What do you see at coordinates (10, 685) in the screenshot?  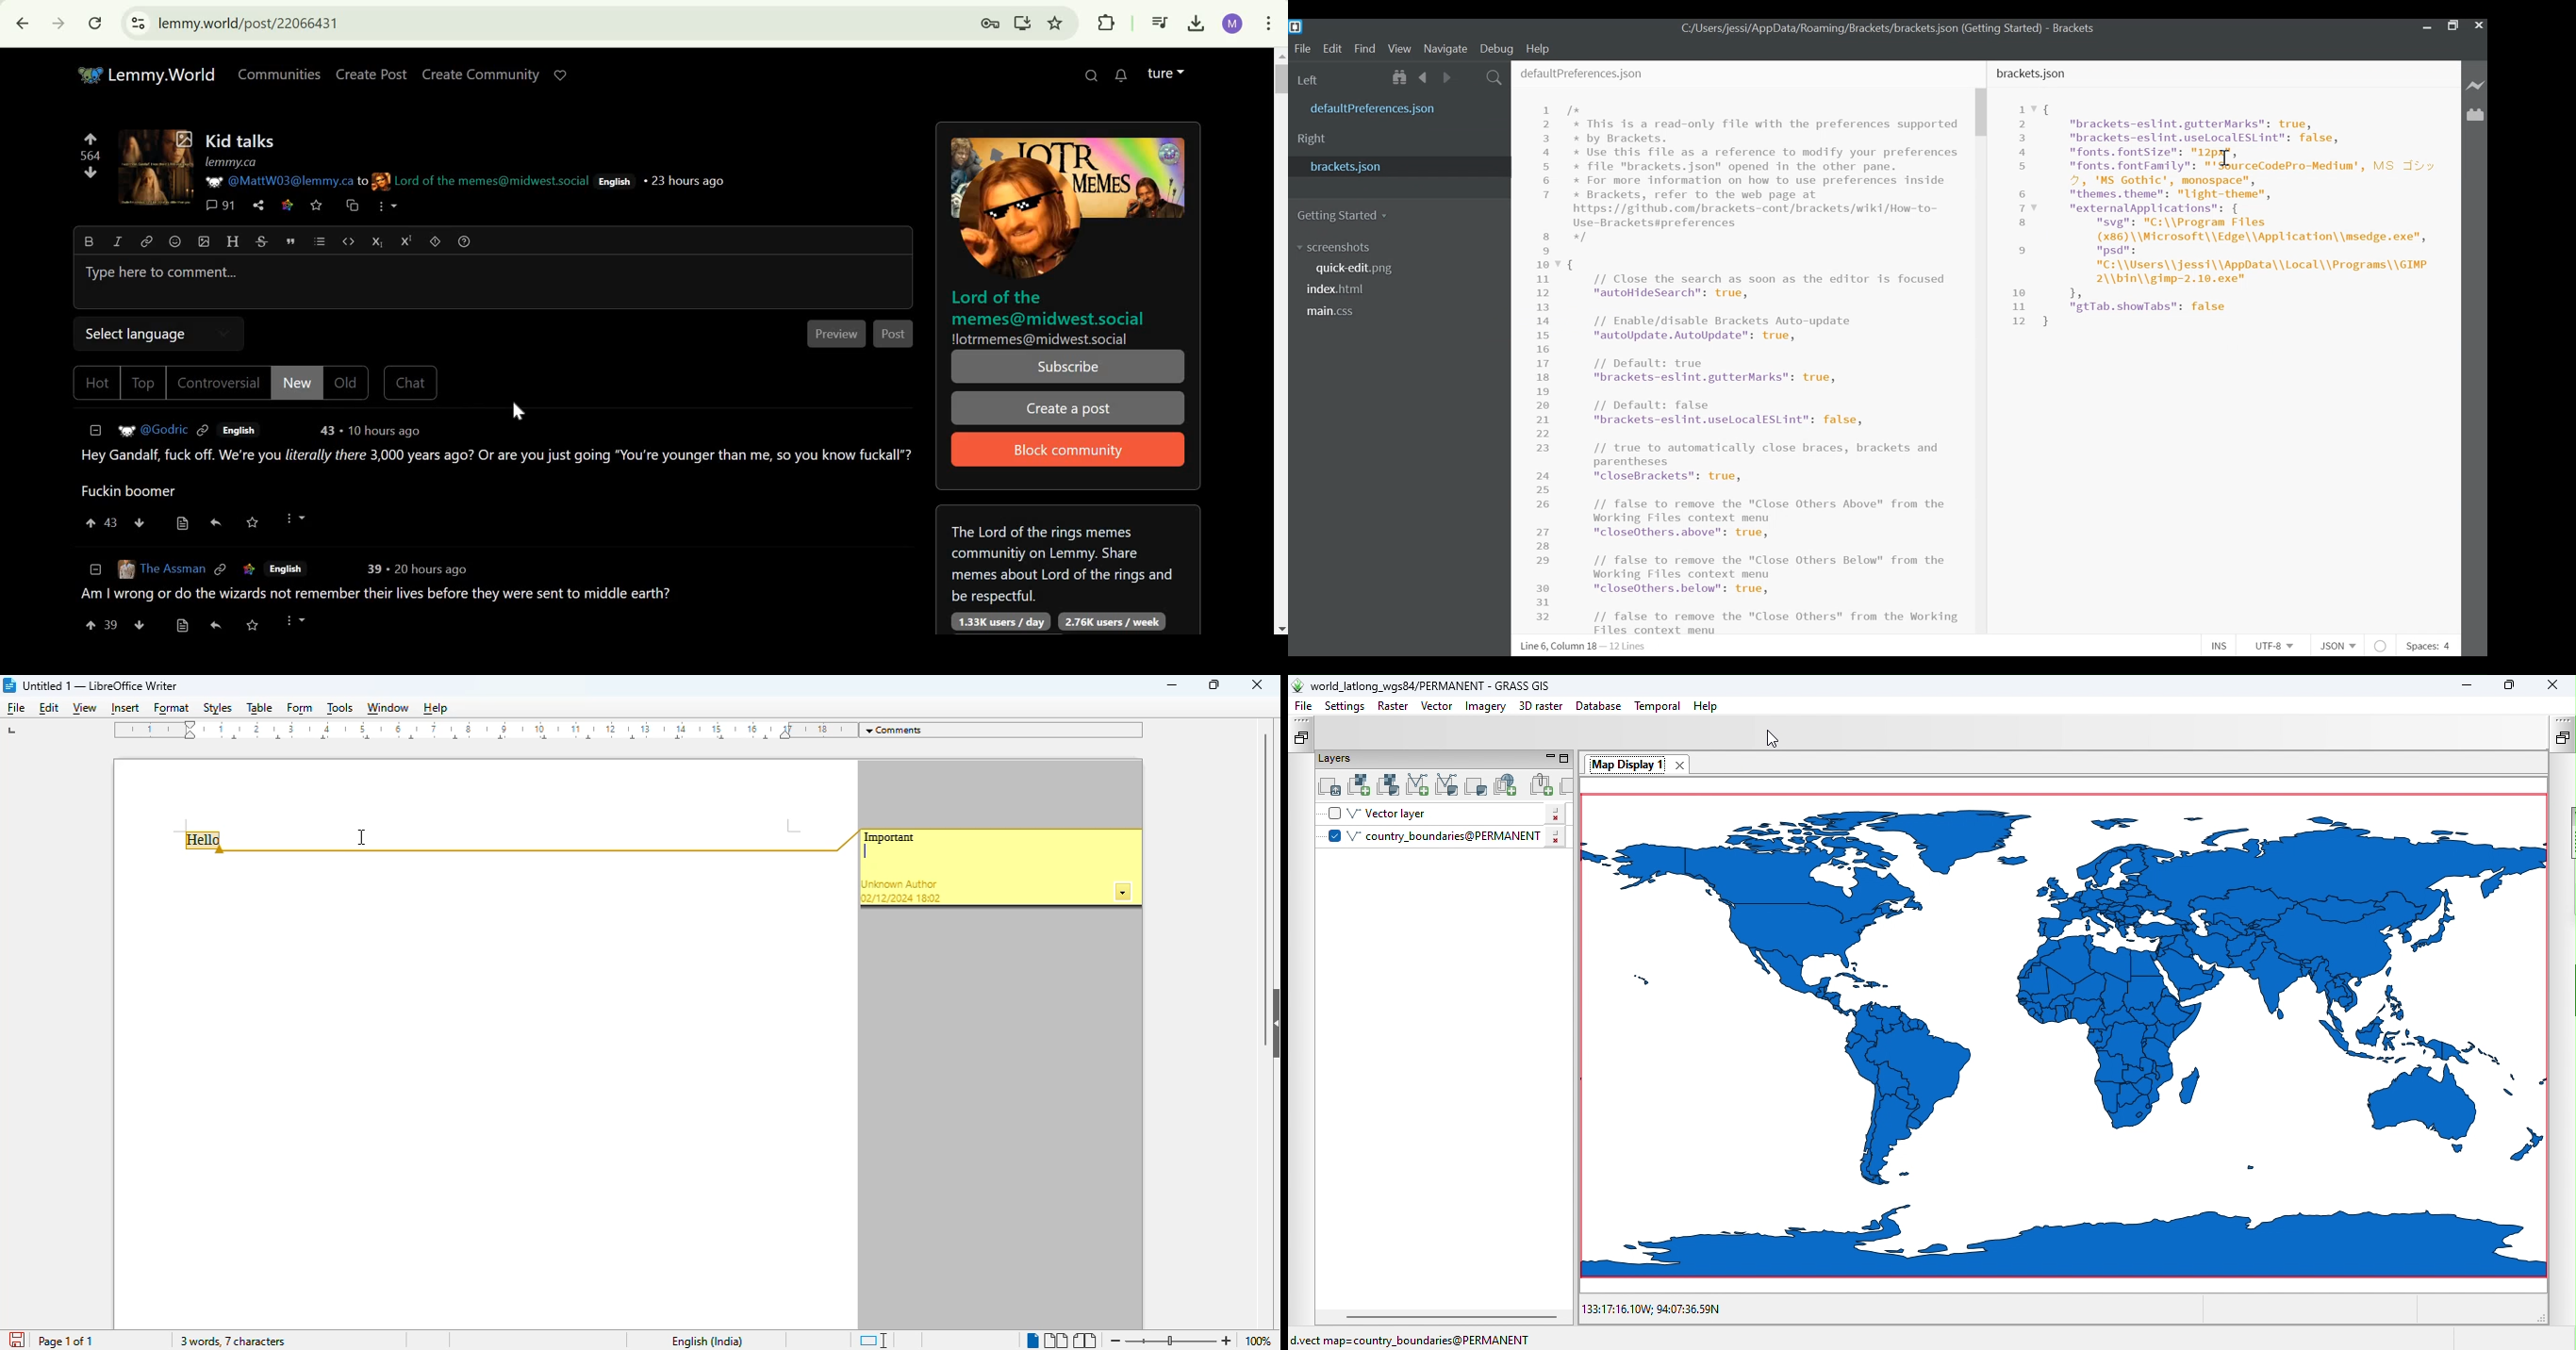 I see `logo` at bounding box center [10, 685].